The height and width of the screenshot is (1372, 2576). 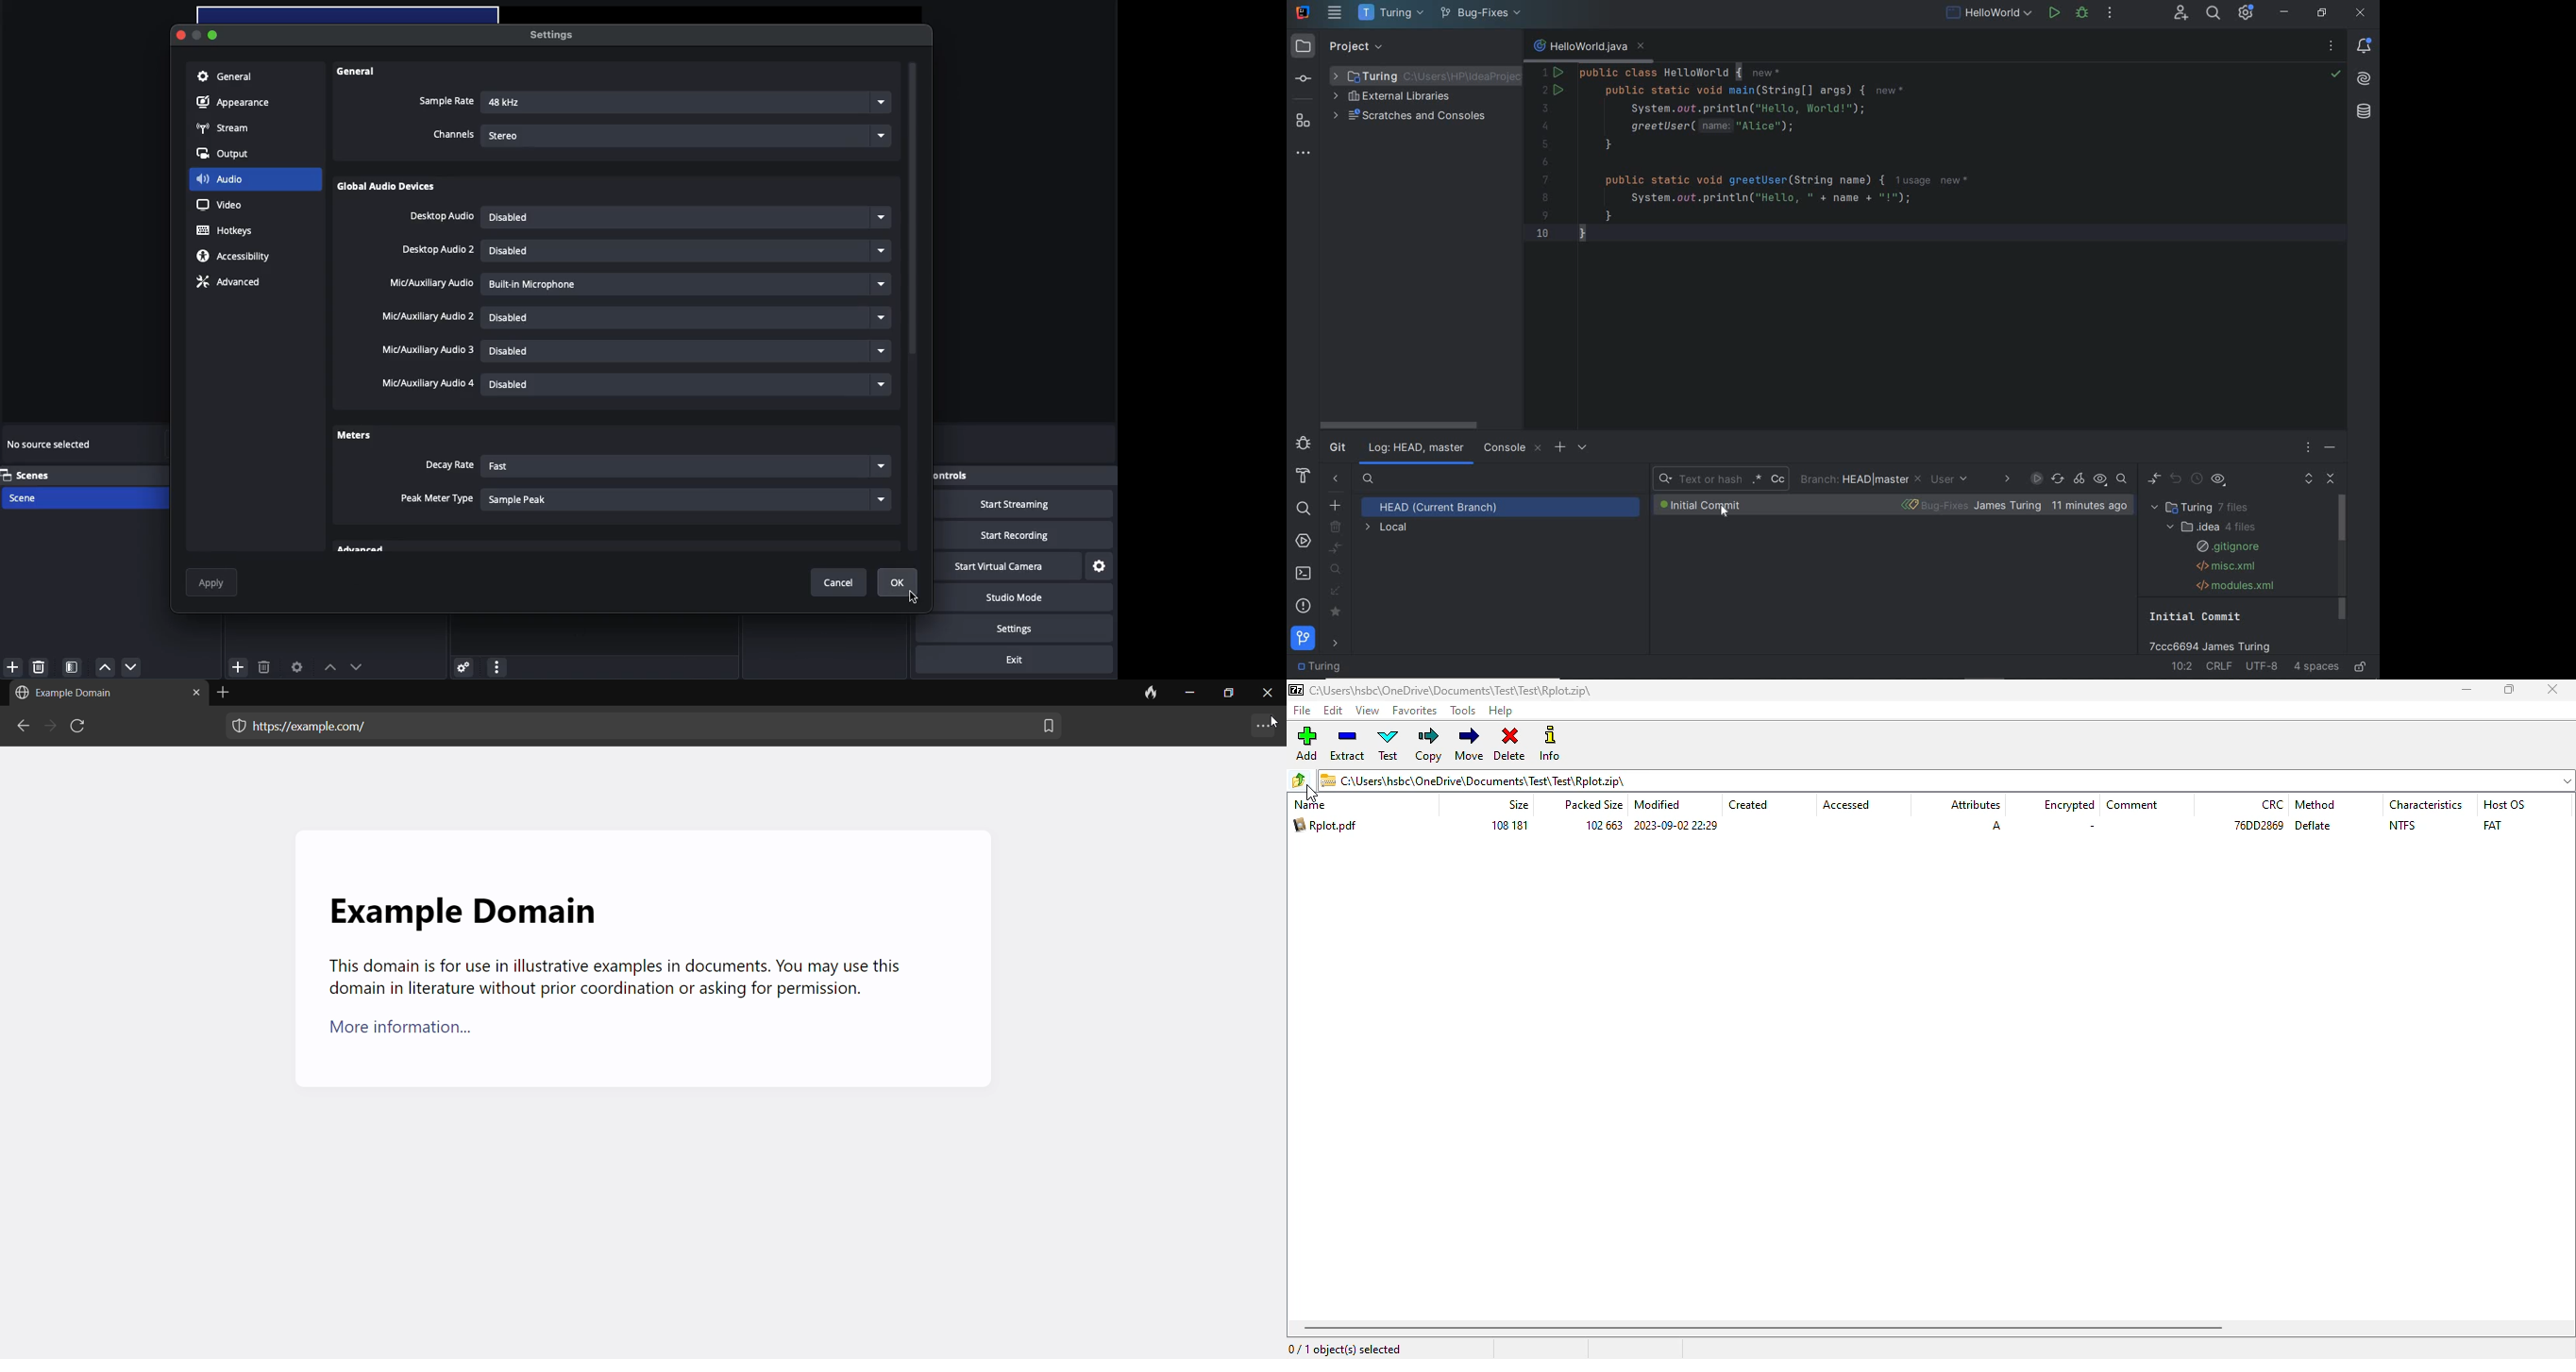 What do you see at coordinates (1412, 117) in the screenshot?
I see `scratches and consoles` at bounding box center [1412, 117].